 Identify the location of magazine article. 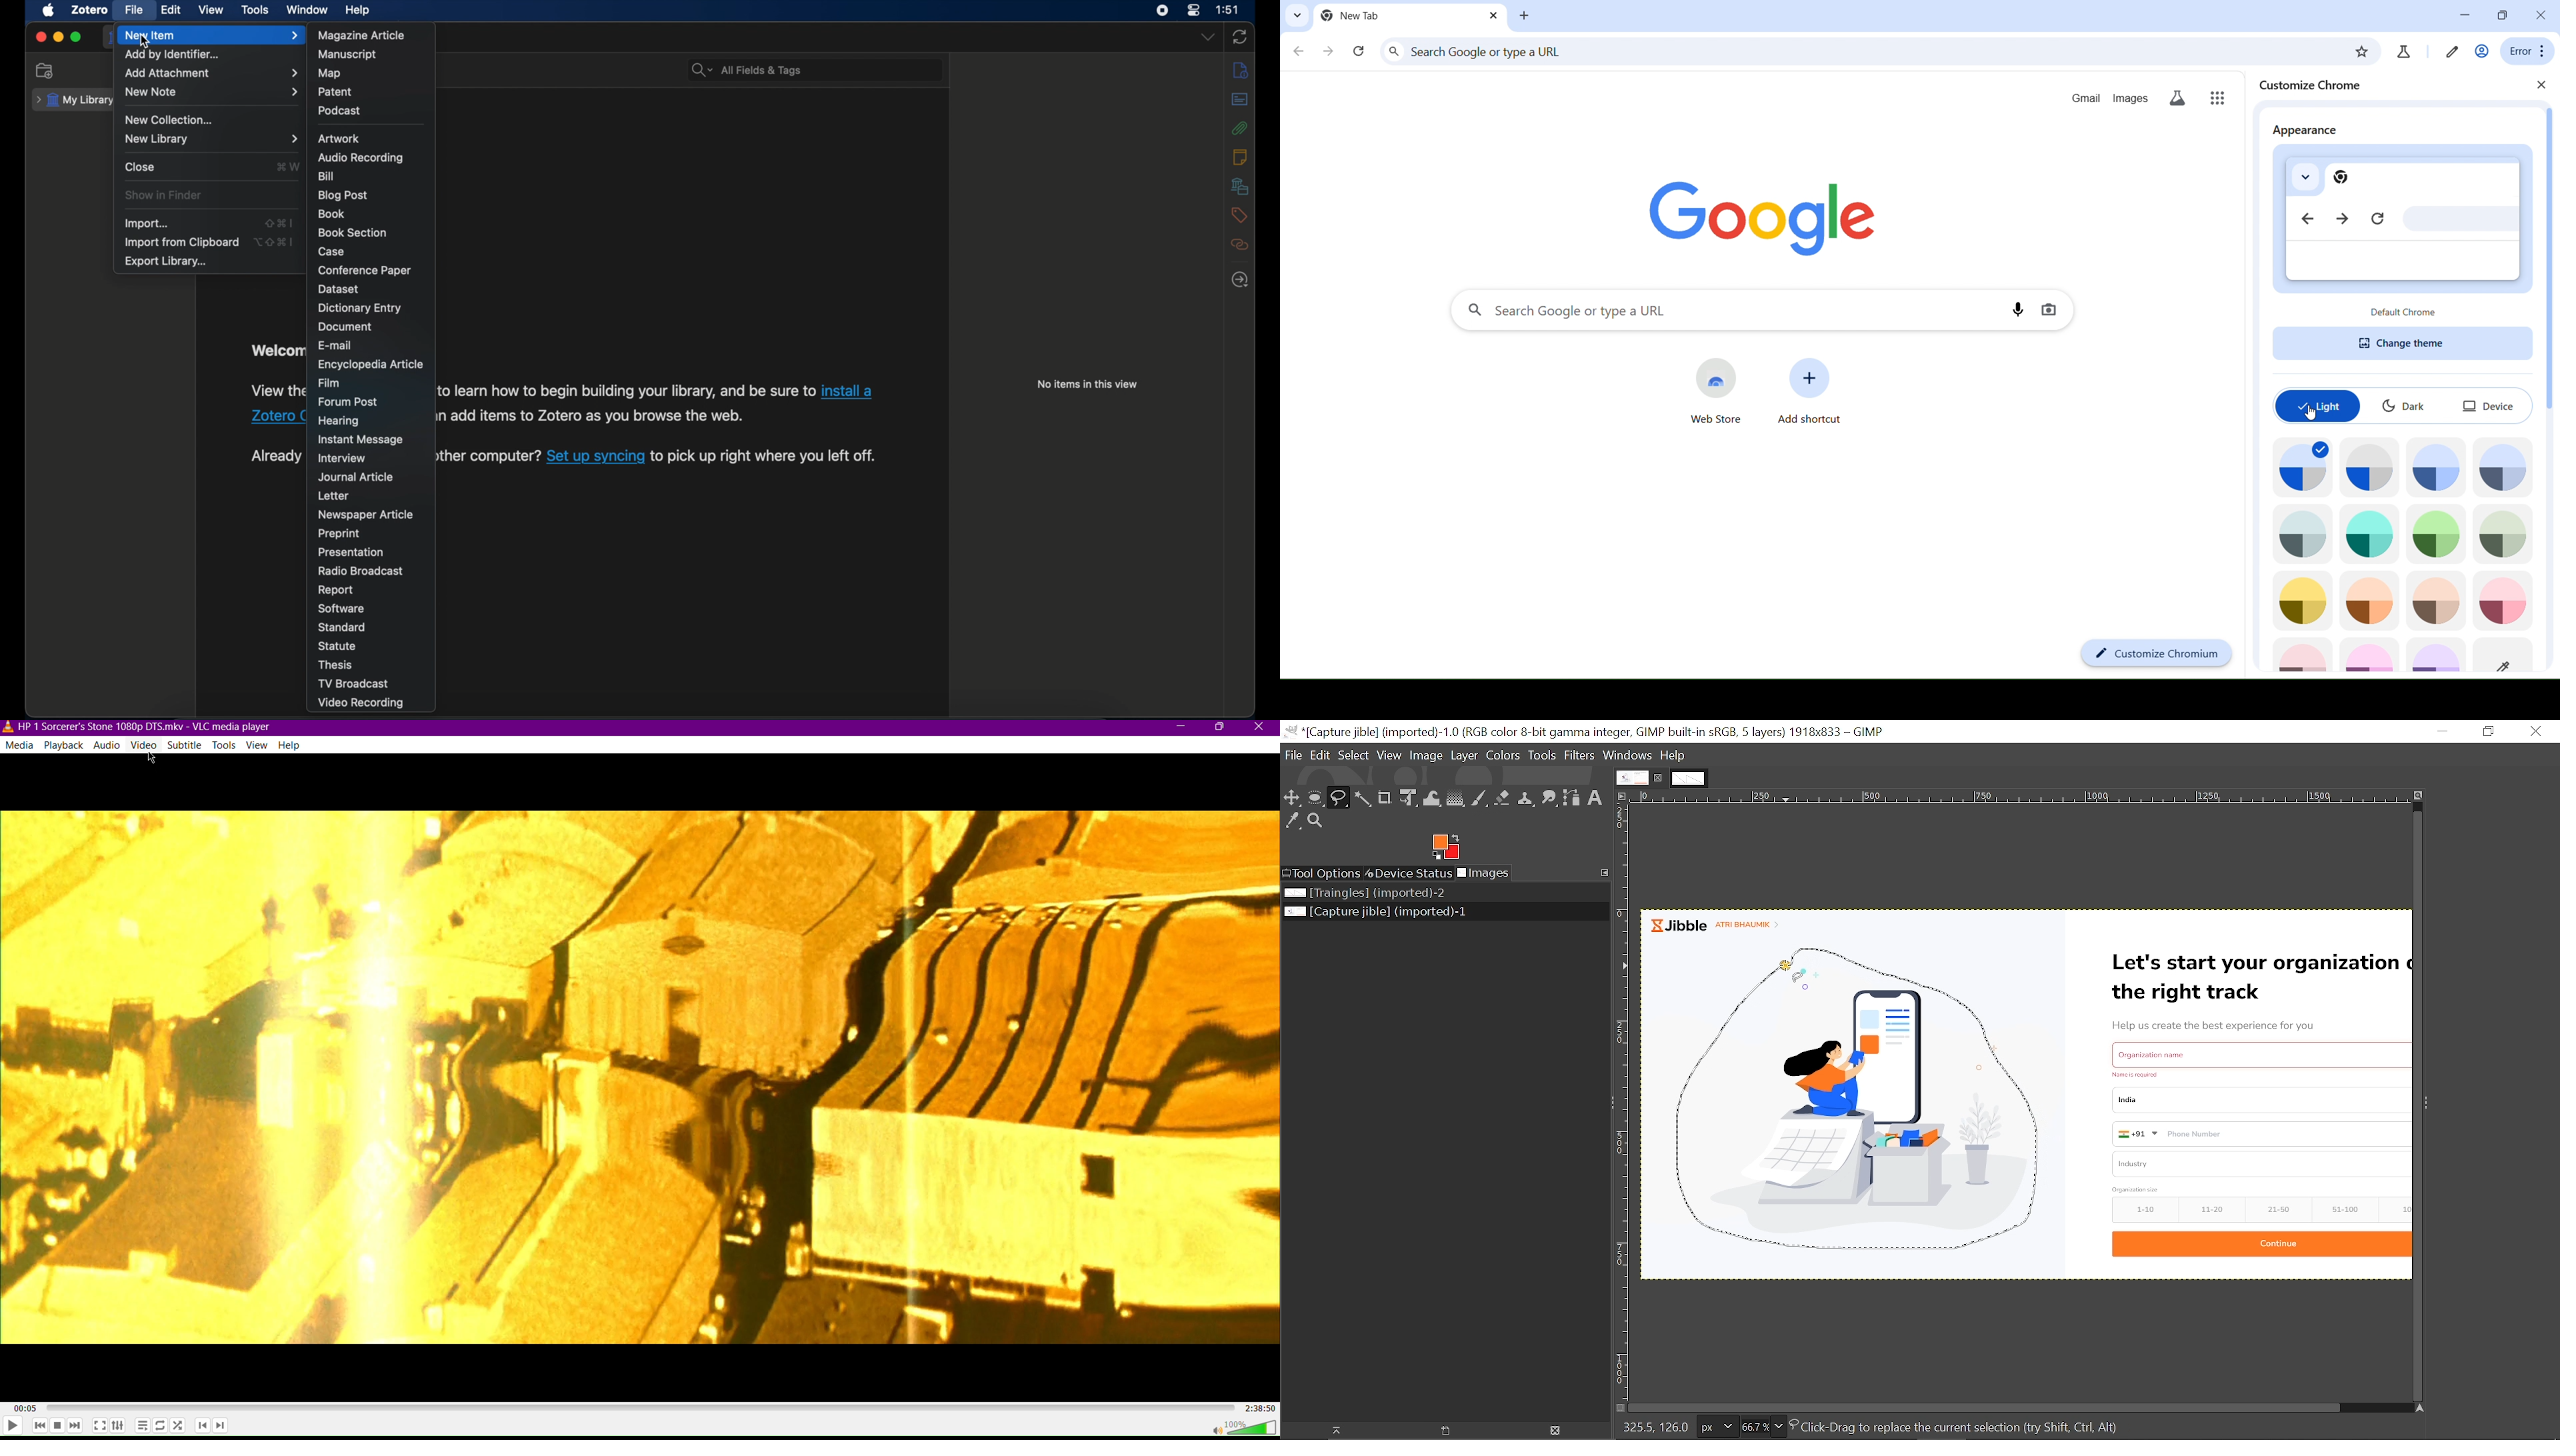
(363, 35).